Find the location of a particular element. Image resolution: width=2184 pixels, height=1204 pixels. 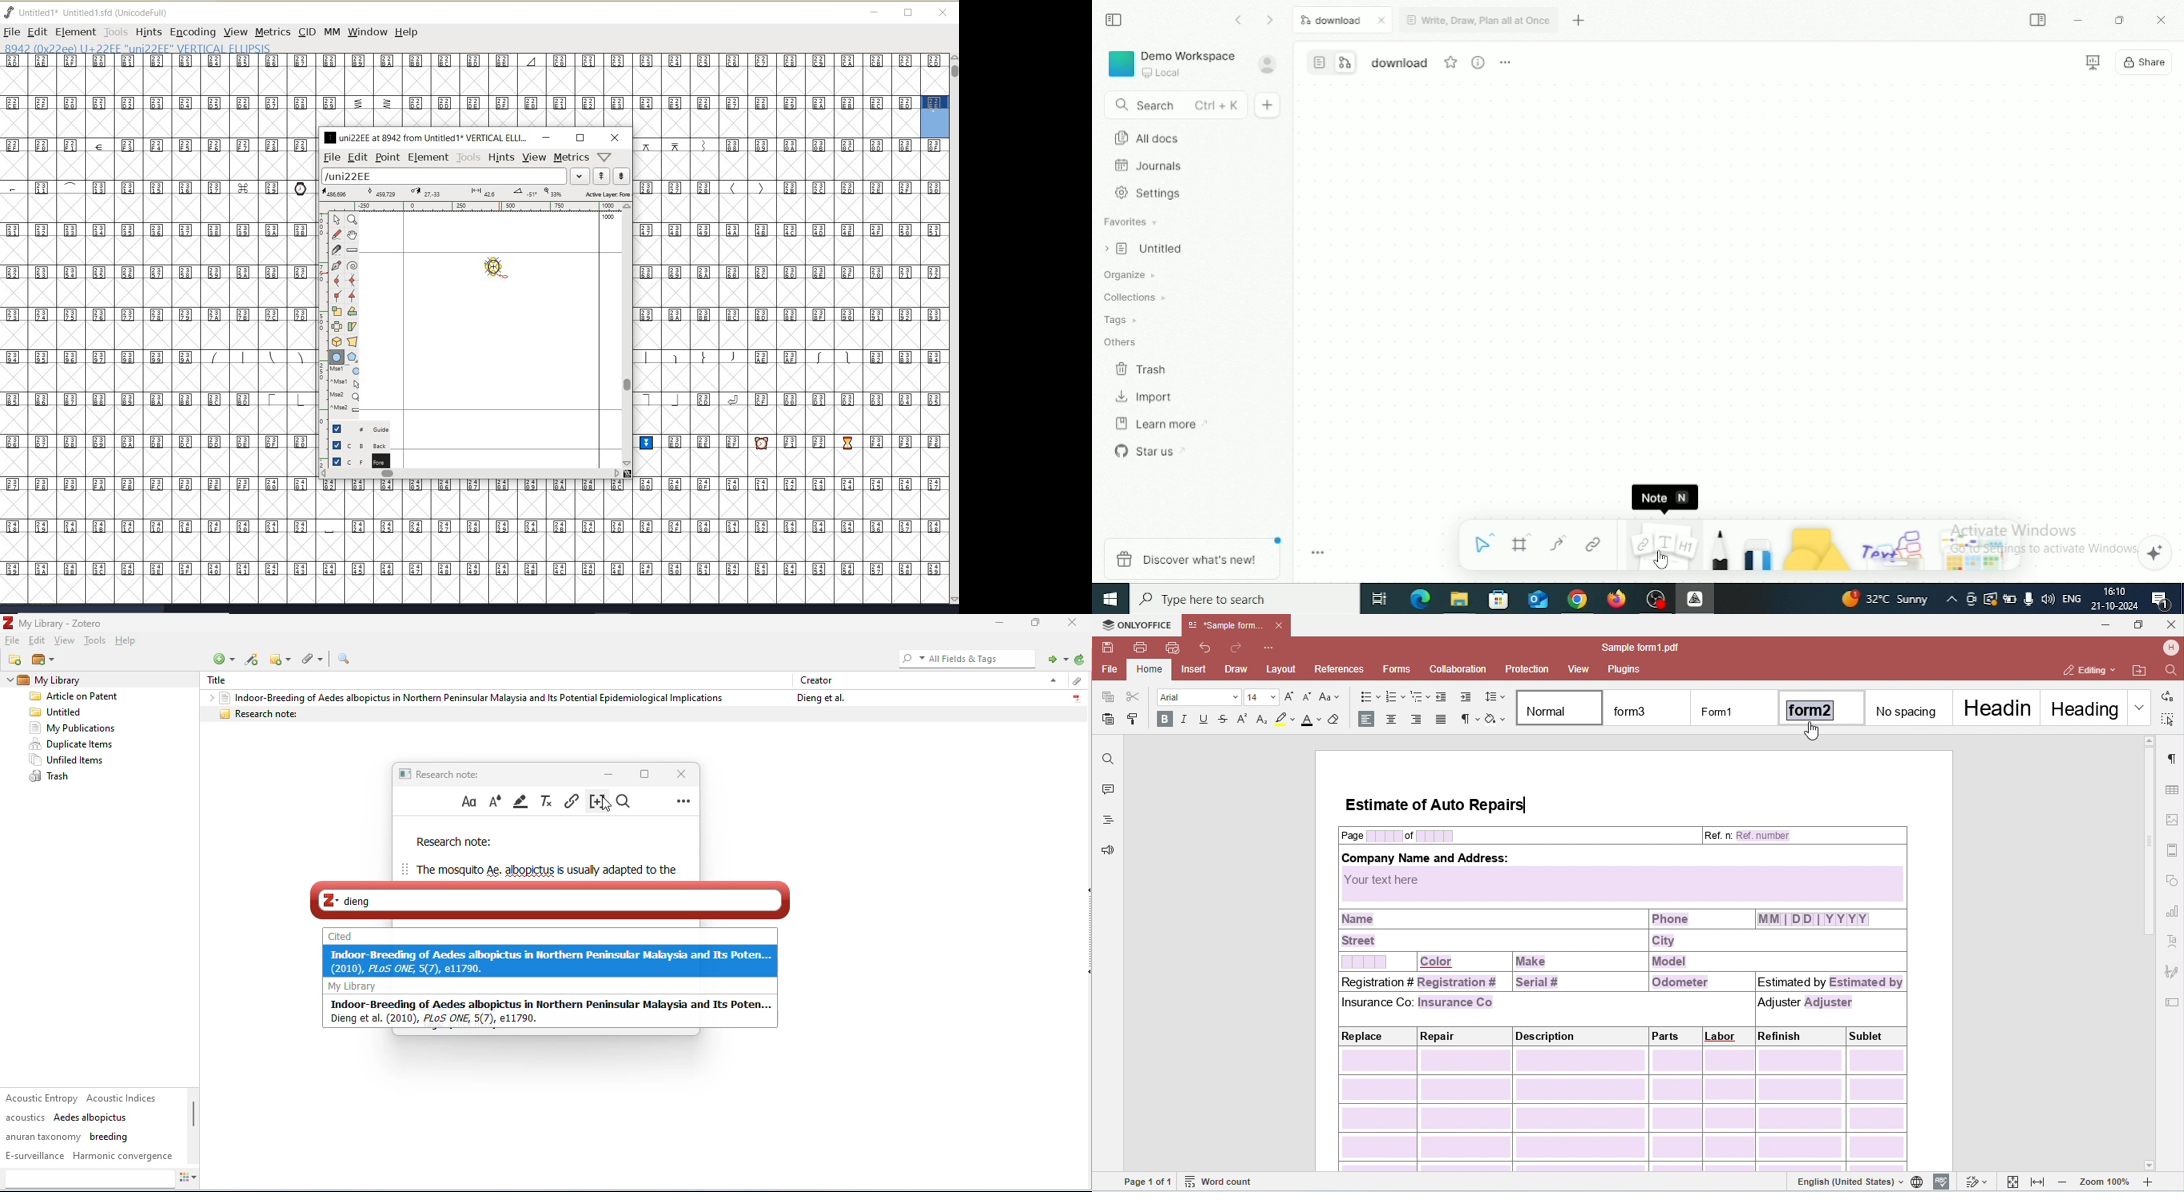

Microsoft store is located at coordinates (1499, 599).